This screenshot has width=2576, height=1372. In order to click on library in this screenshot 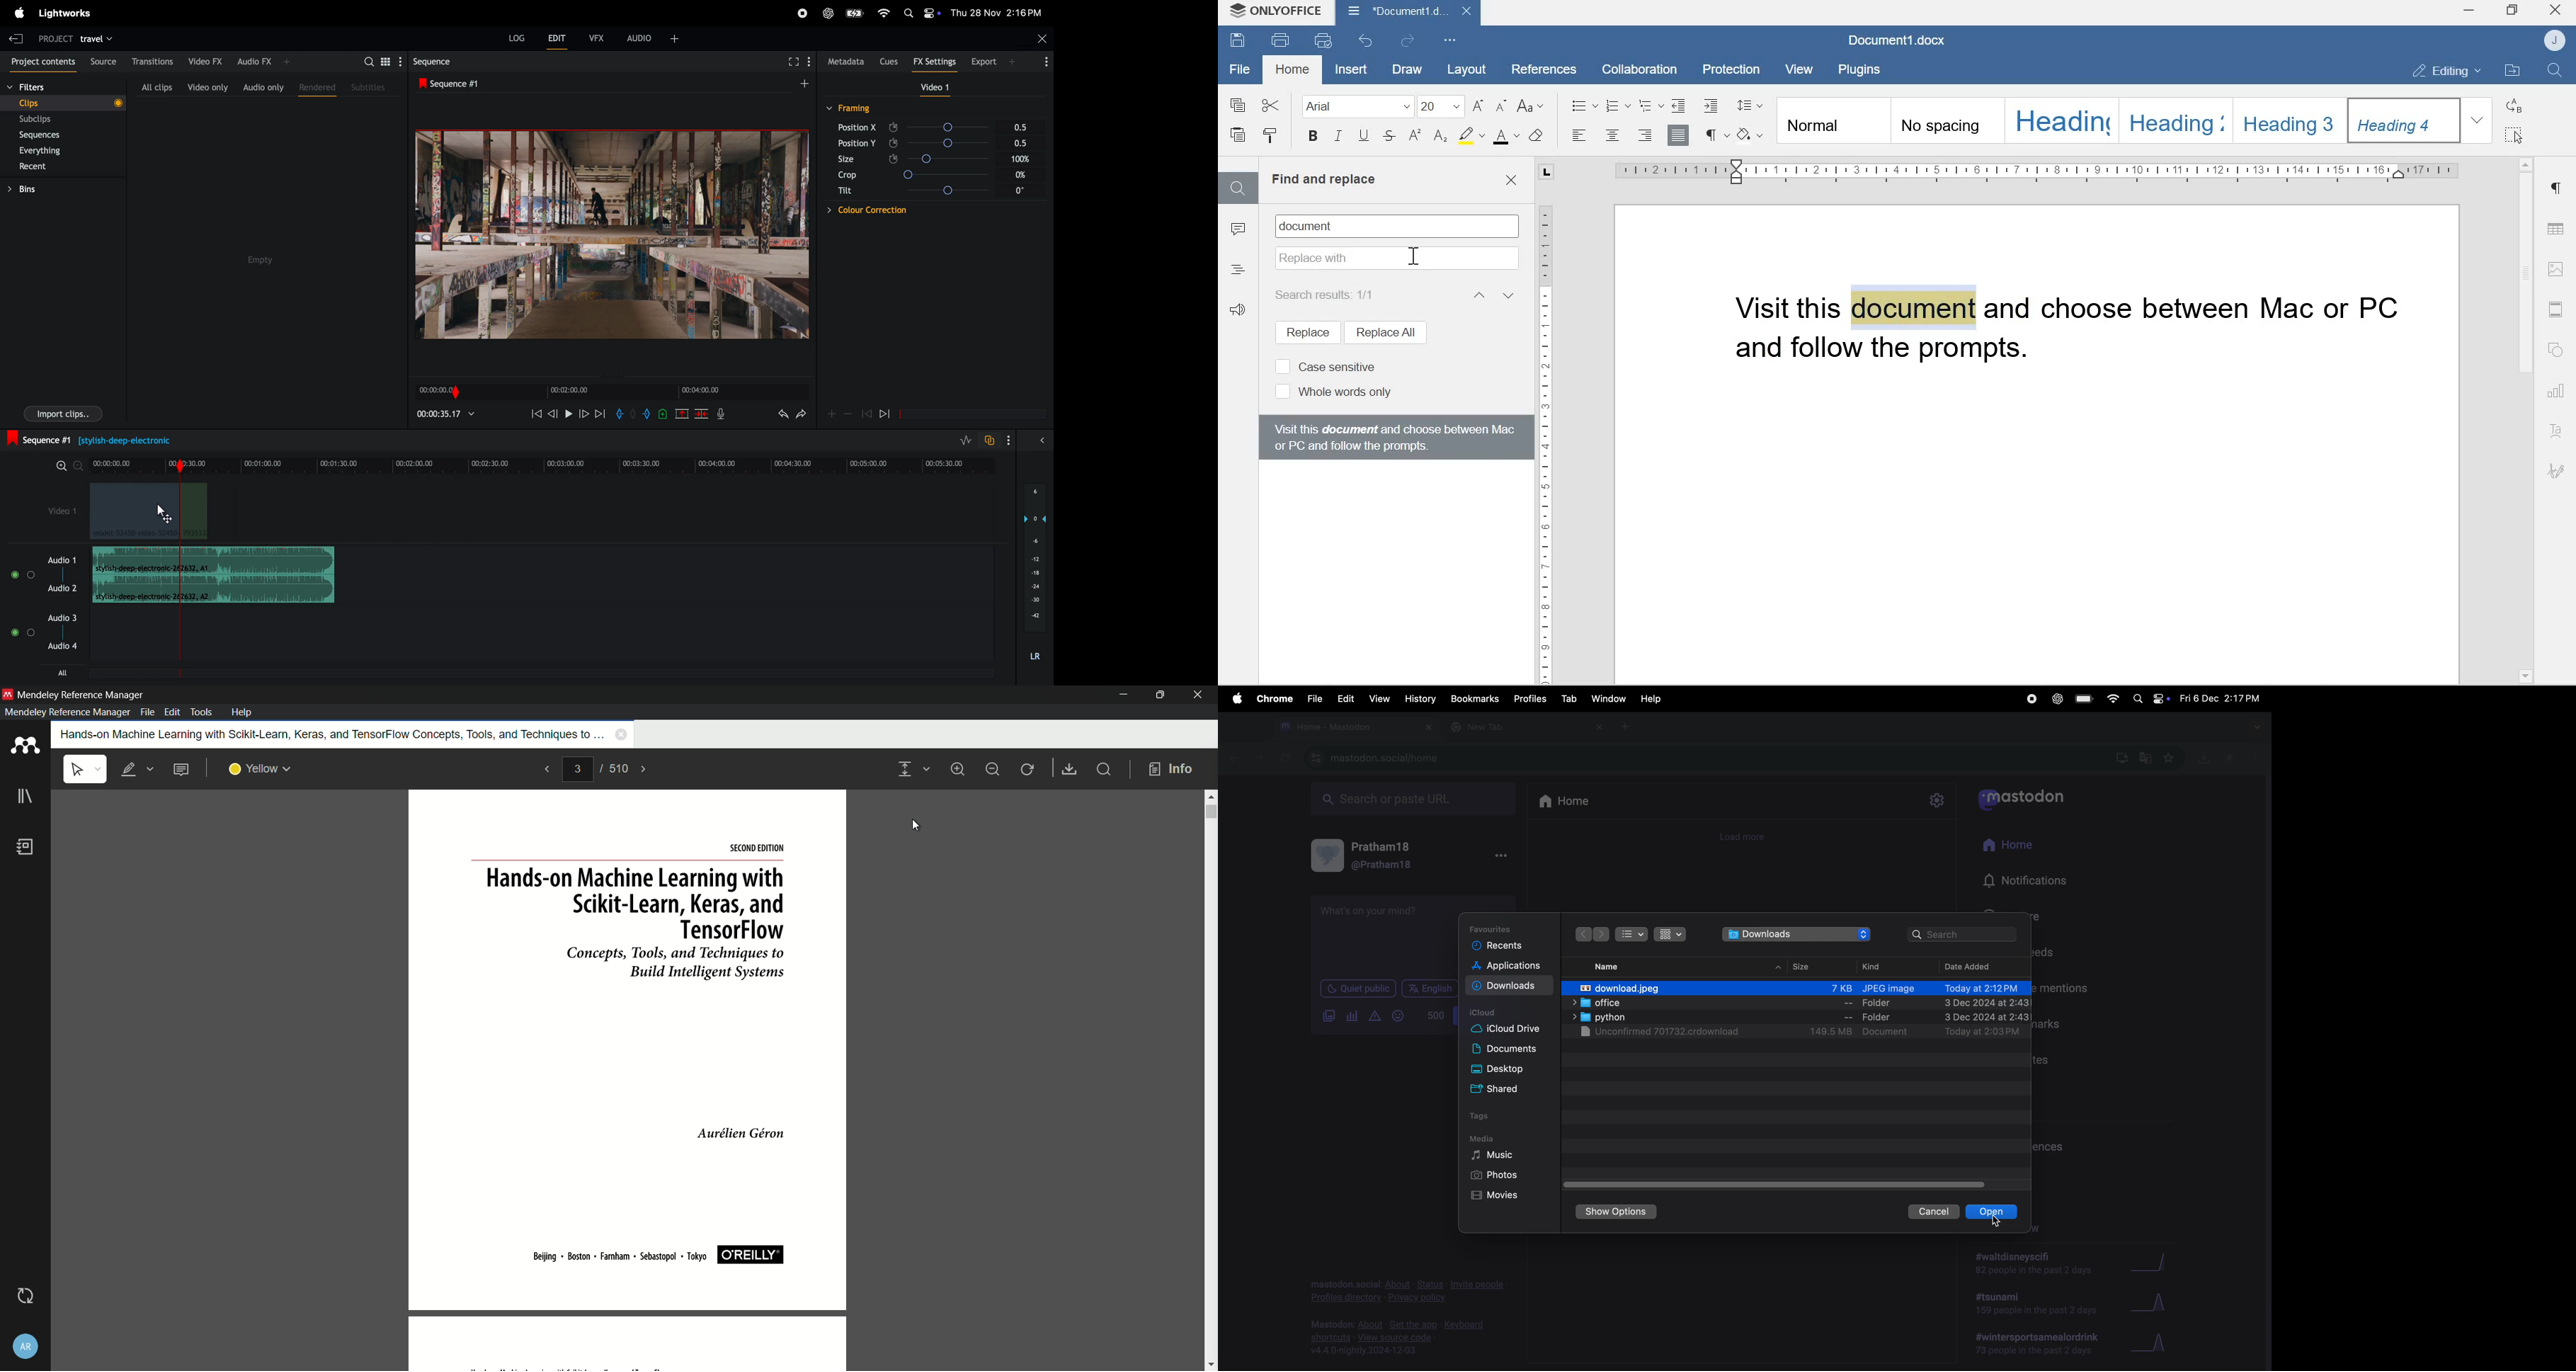, I will do `click(24, 797)`.